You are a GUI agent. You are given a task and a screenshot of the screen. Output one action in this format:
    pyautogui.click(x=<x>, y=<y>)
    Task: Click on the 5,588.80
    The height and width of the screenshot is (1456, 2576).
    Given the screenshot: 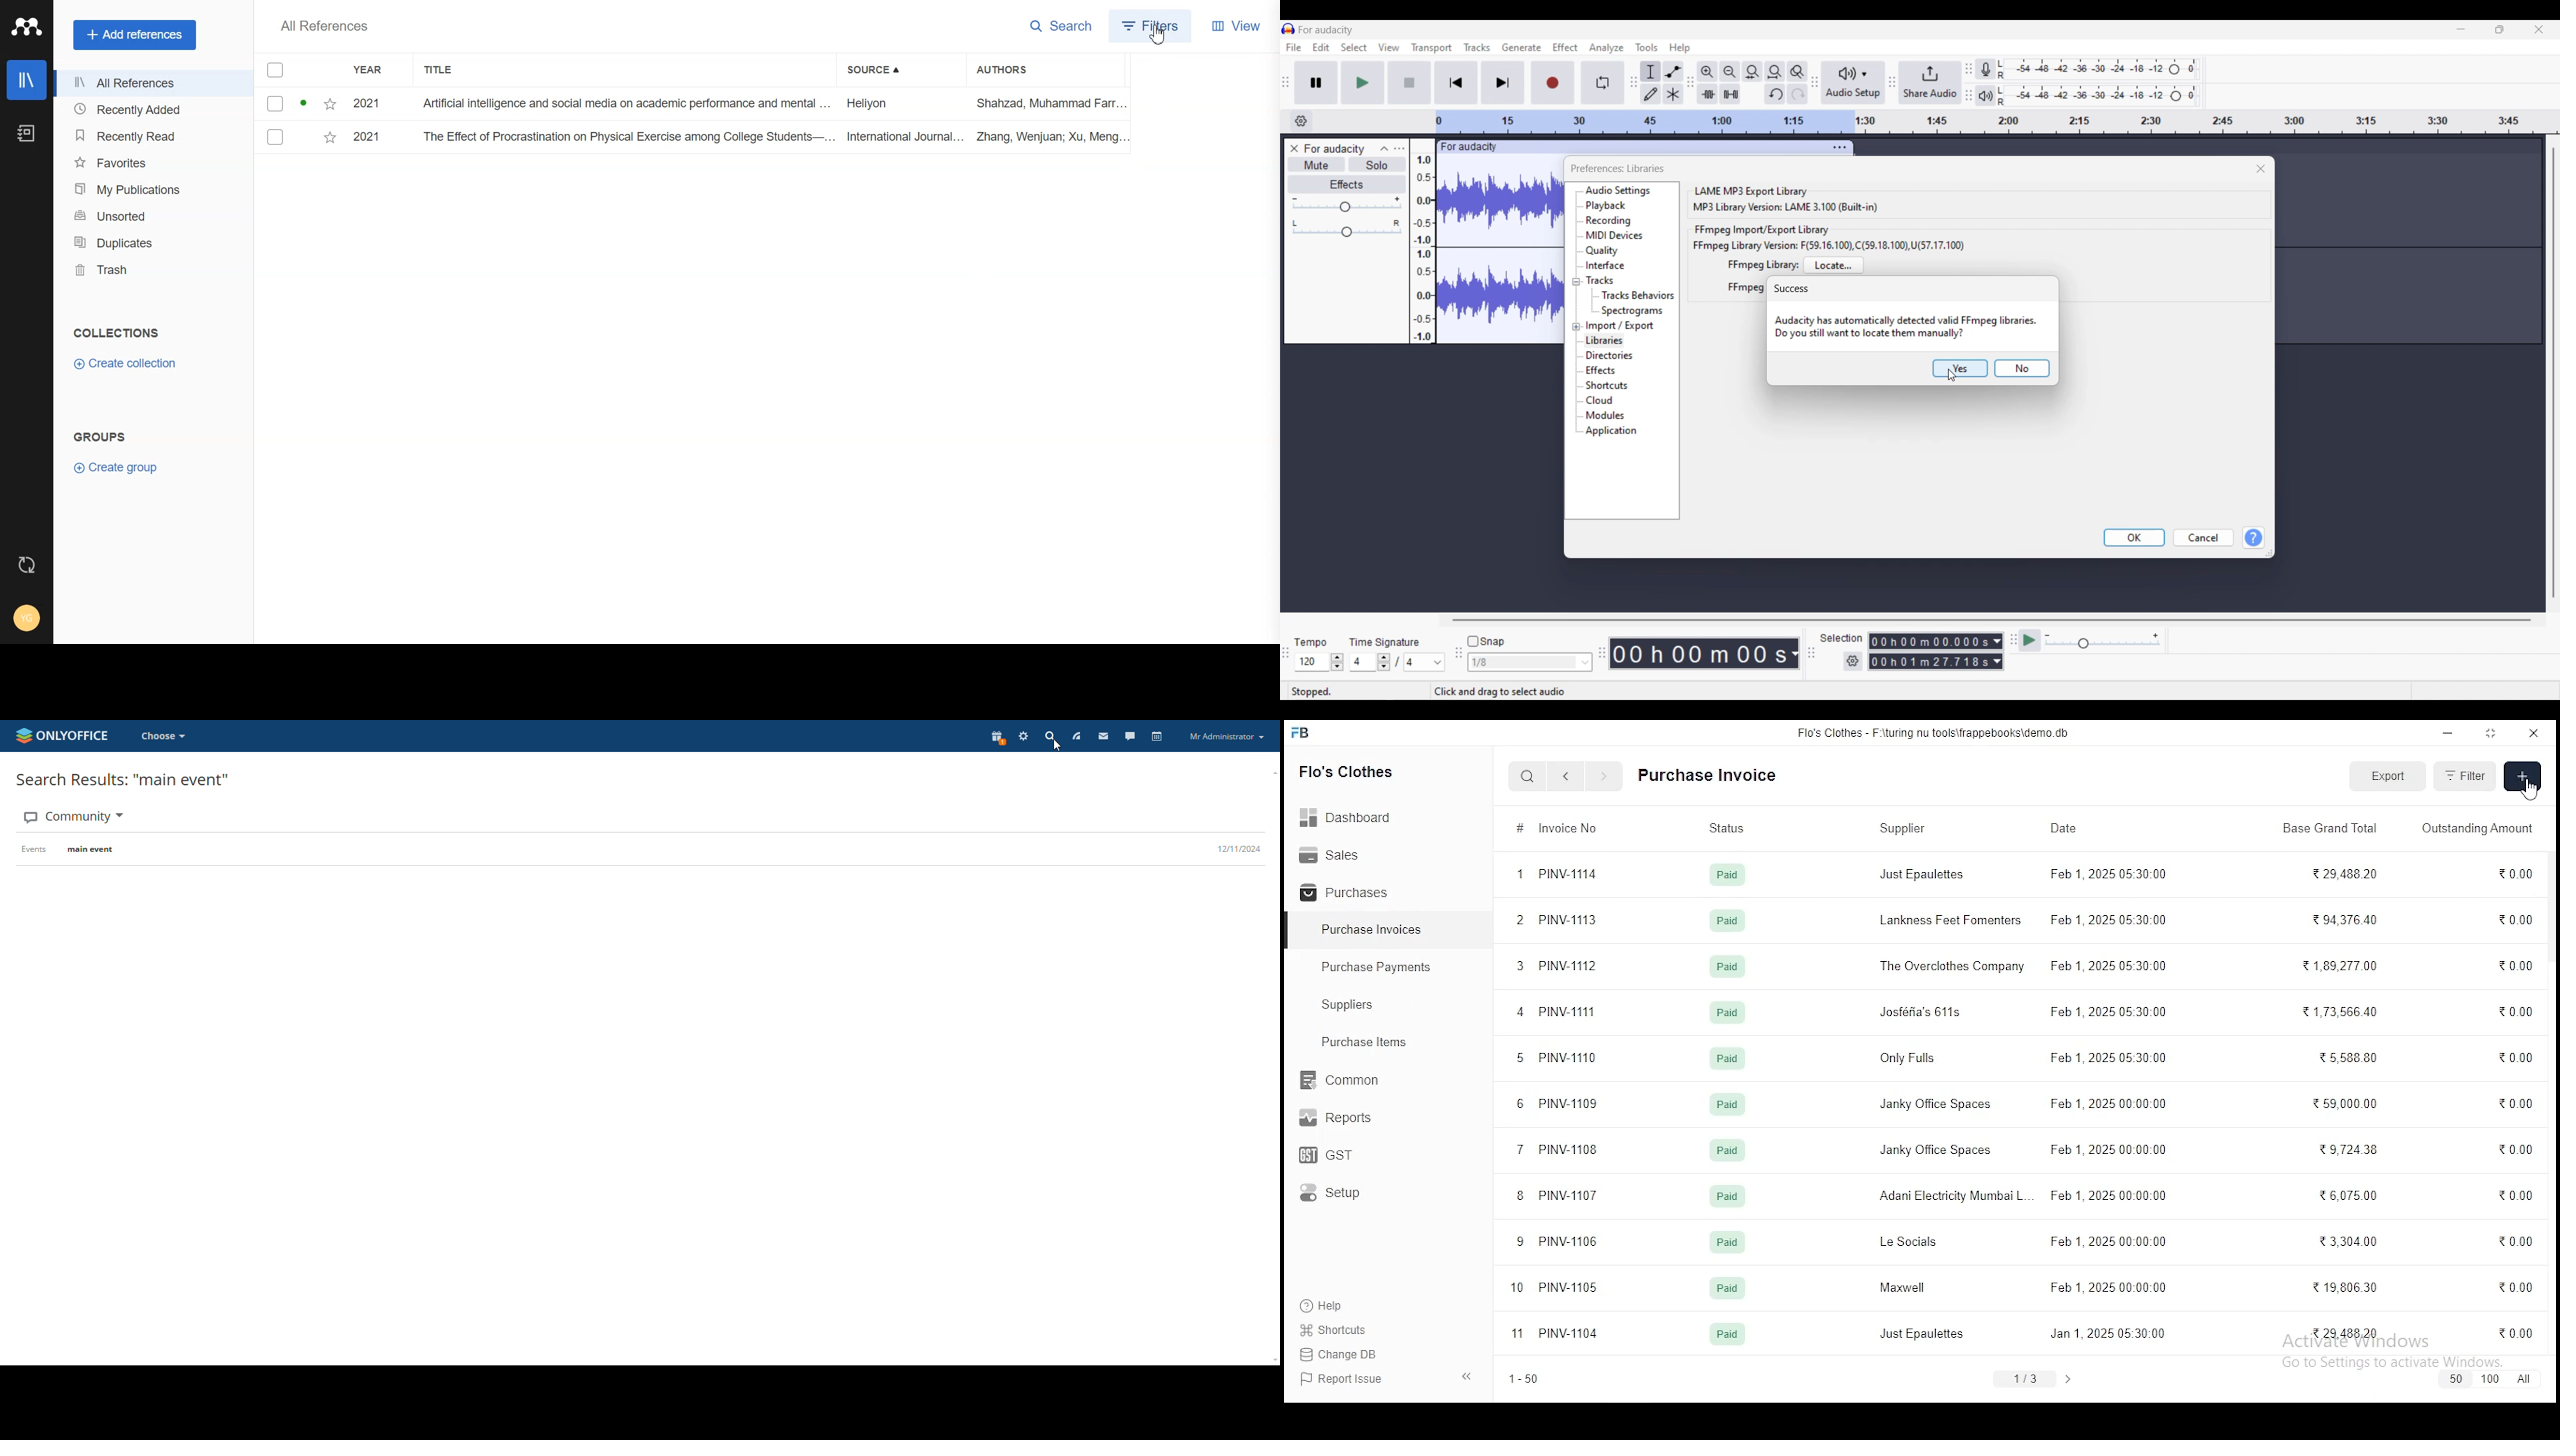 What is the action you would take?
    pyautogui.click(x=2351, y=1057)
    